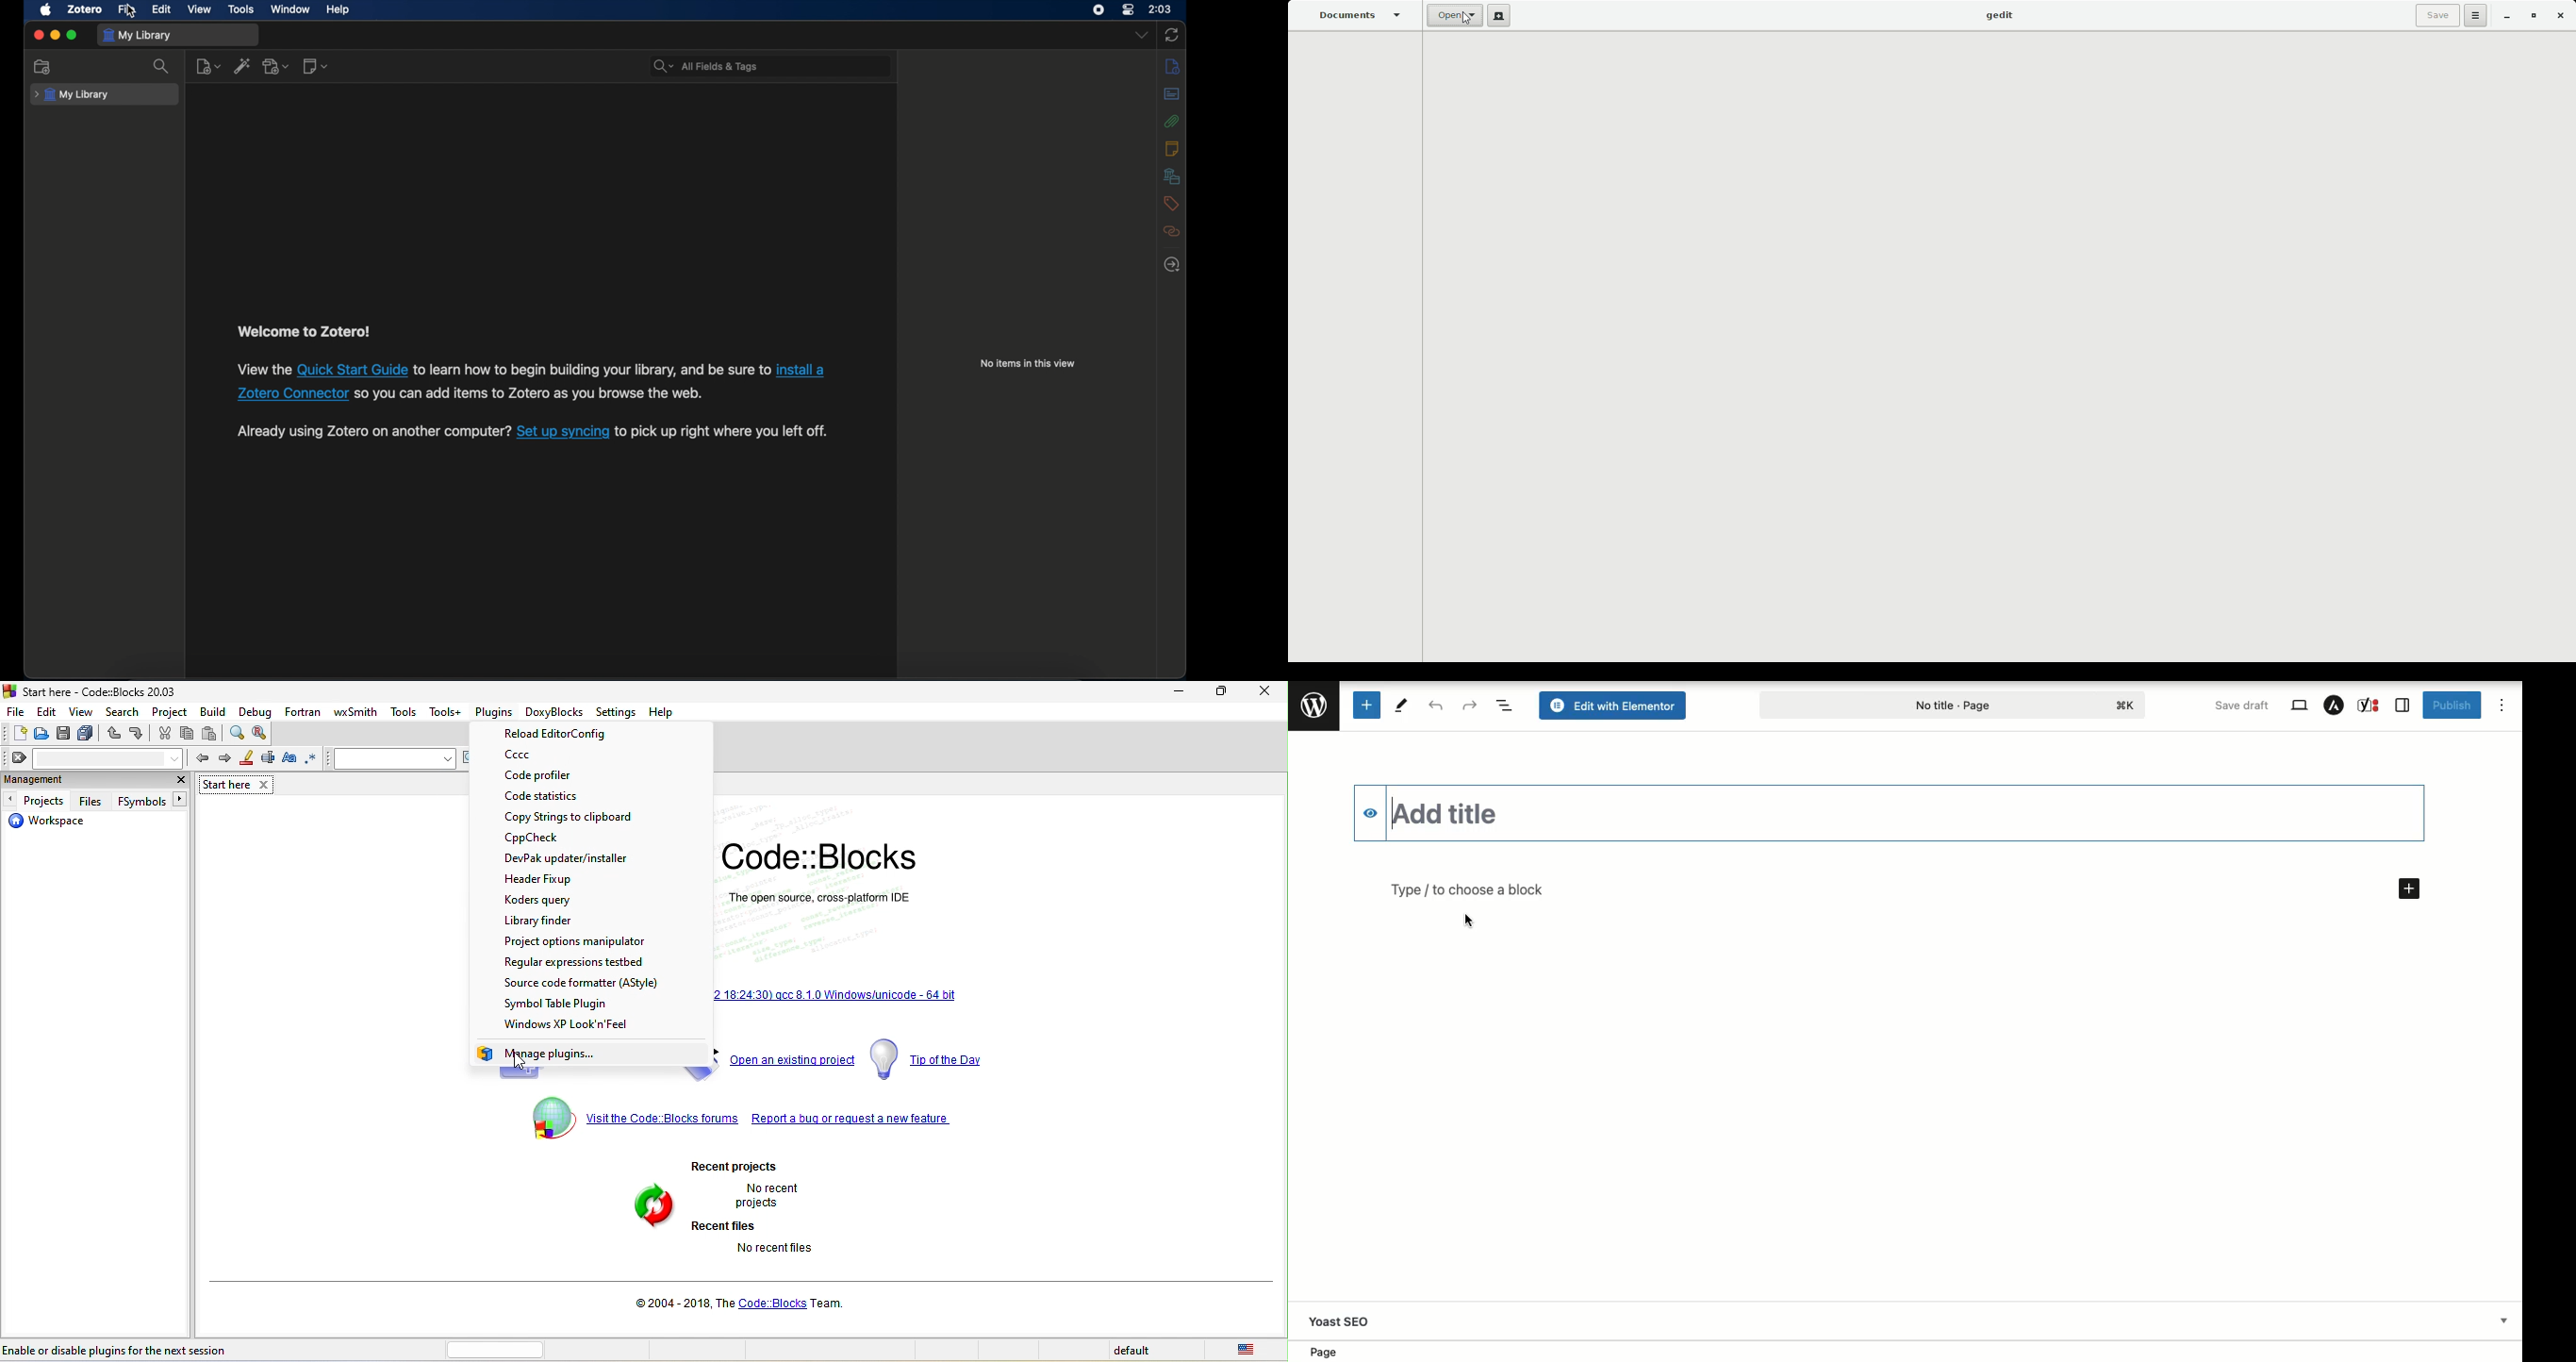  Describe the element at coordinates (1172, 35) in the screenshot. I see `sync` at that location.